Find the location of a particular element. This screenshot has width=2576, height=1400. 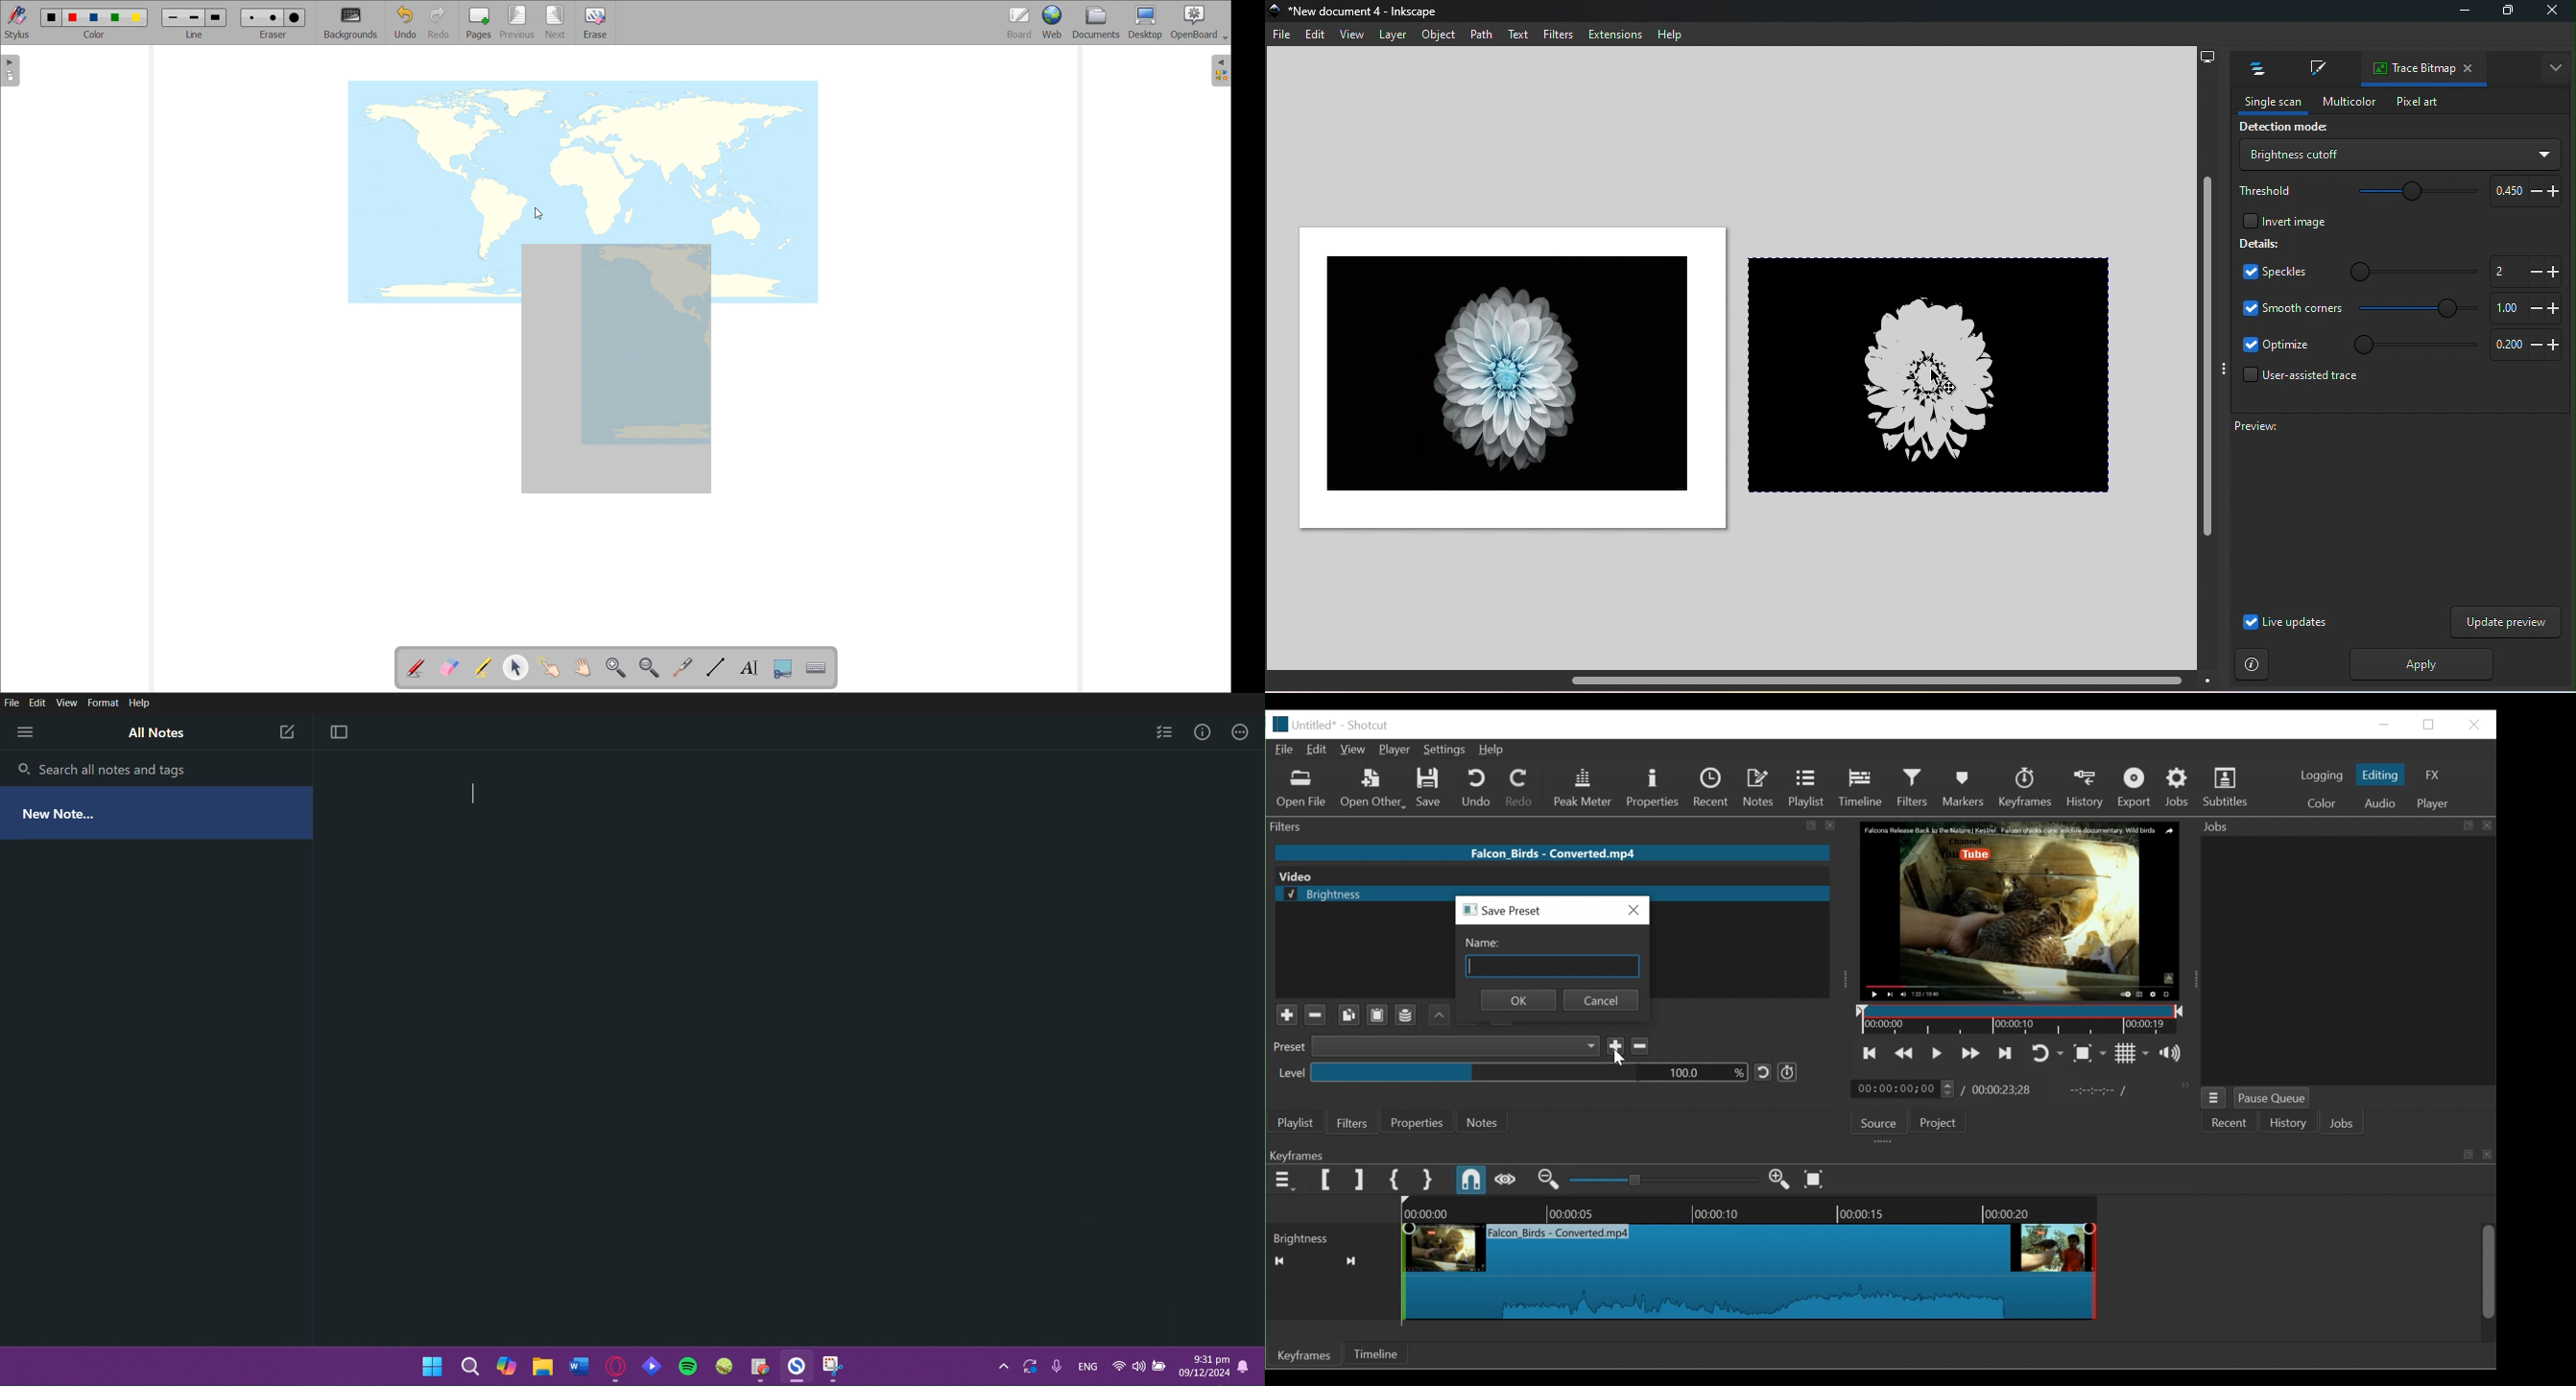

Focus Mode is located at coordinates (341, 733).